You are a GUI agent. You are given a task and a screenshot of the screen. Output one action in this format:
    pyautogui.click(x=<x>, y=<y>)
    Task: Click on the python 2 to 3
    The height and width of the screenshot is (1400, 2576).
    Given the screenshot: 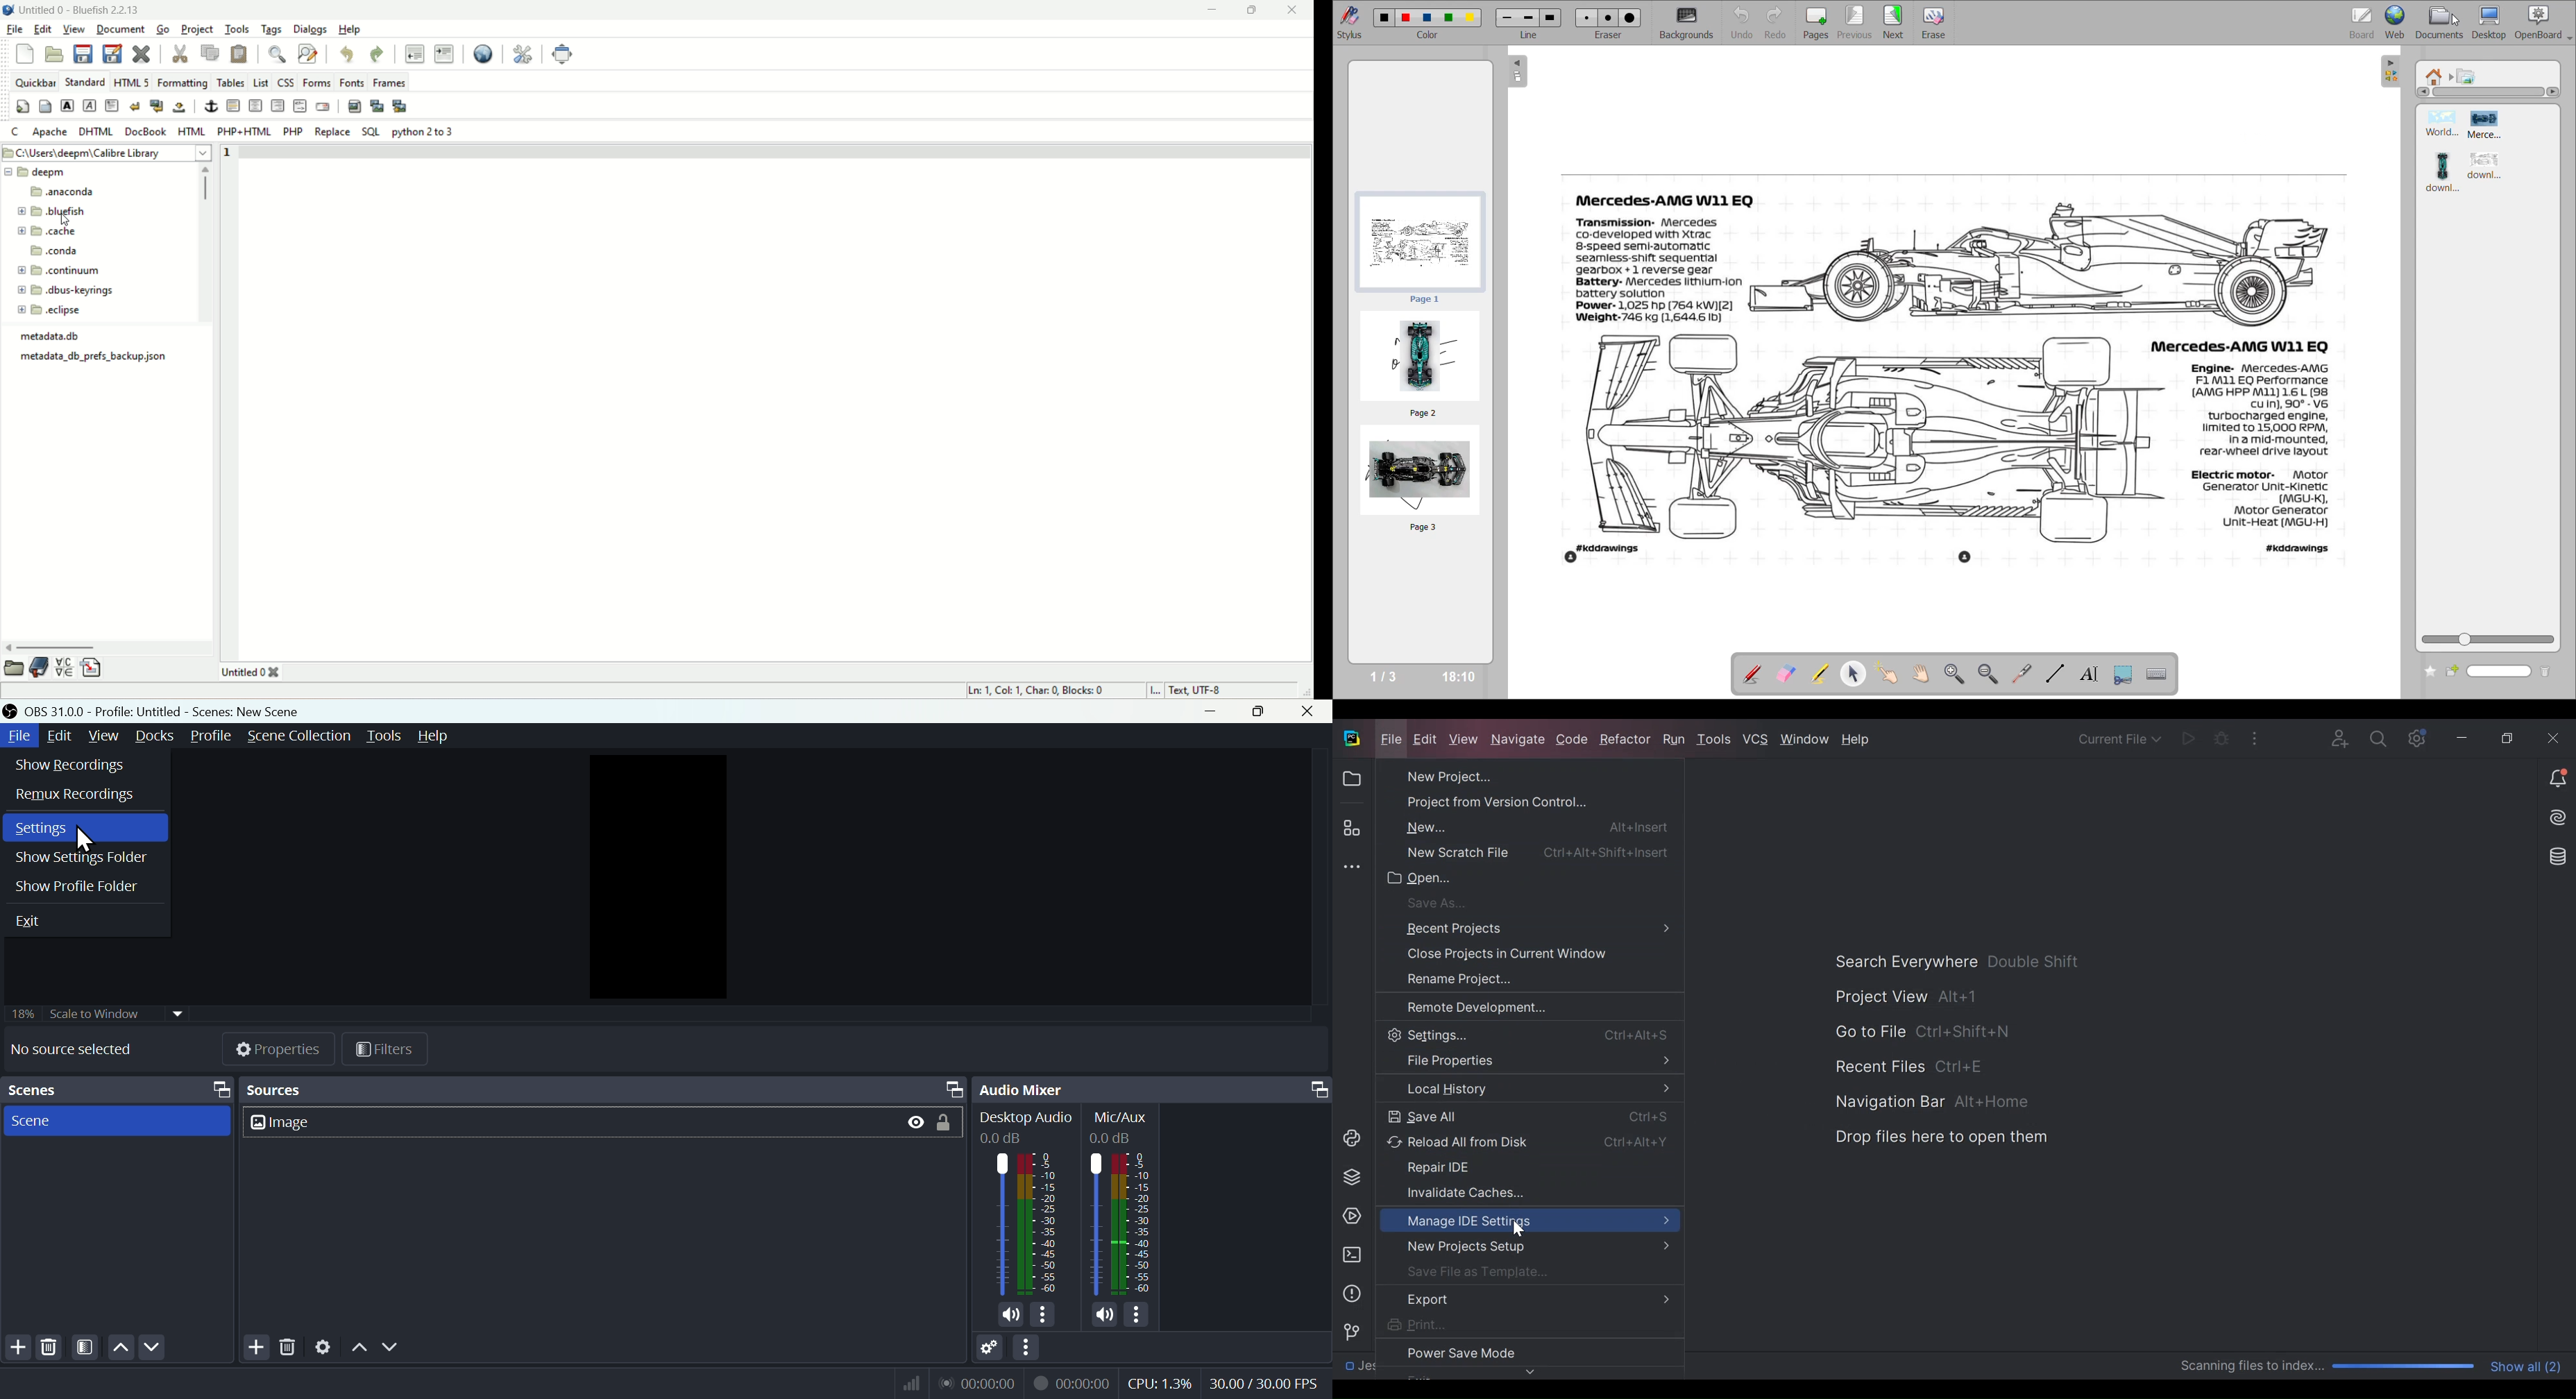 What is the action you would take?
    pyautogui.click(x=422, y=131)
    